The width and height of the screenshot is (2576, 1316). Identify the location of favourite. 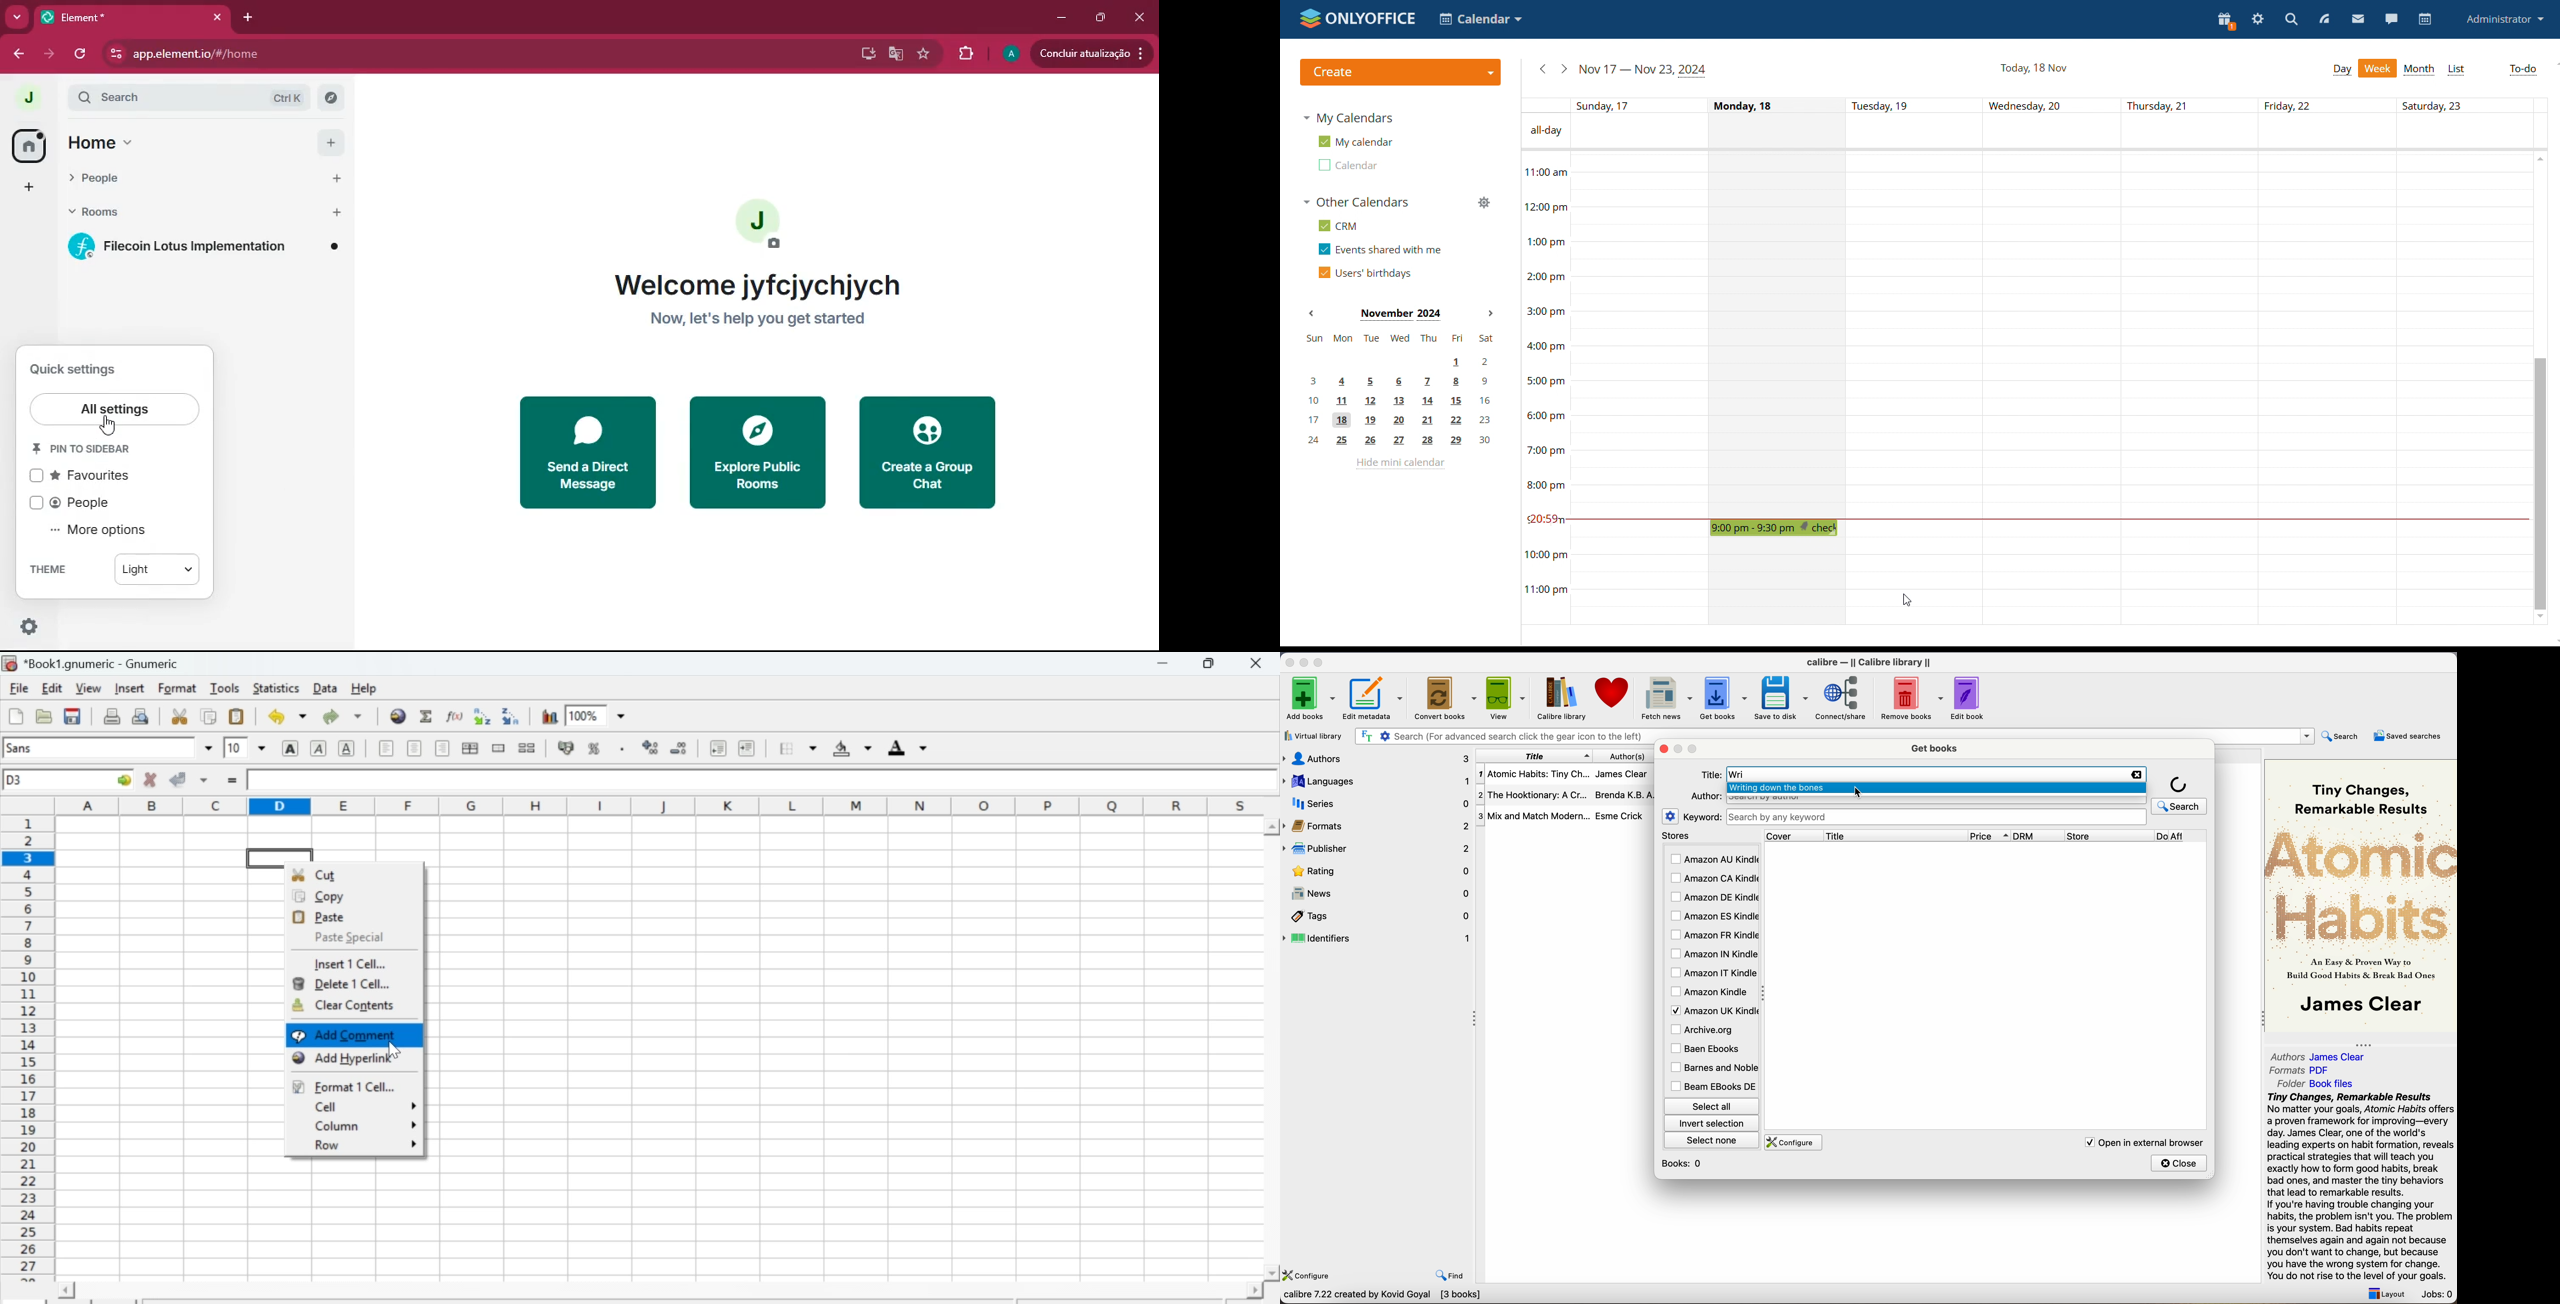
(926, 52).